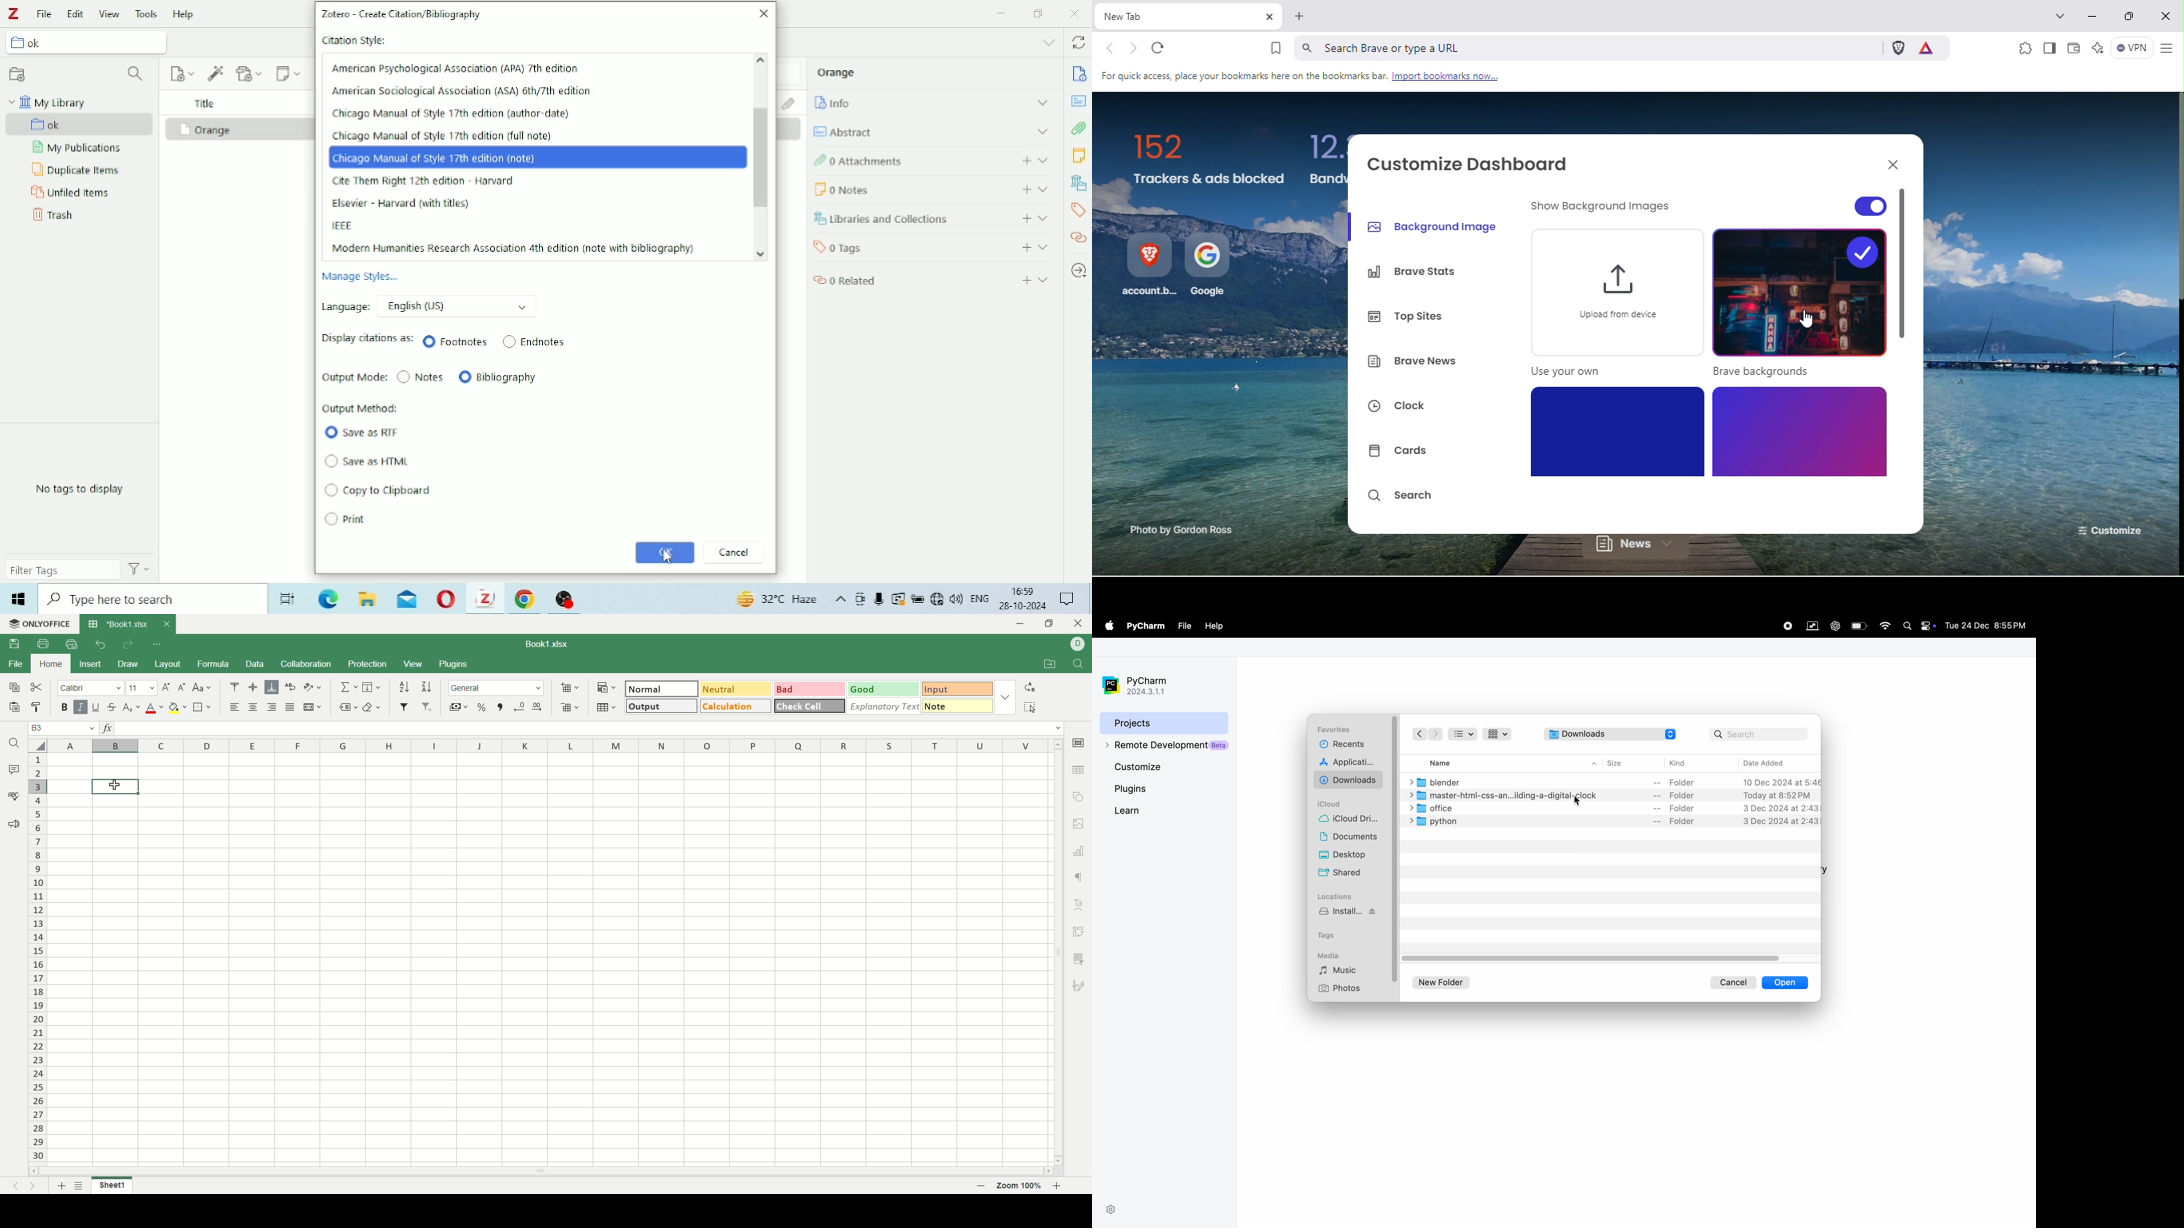 This screenshot has height=1232, width=2184. Describe the element at coordinates (76, 14) in the screenshot. I see `Edit` at that location.